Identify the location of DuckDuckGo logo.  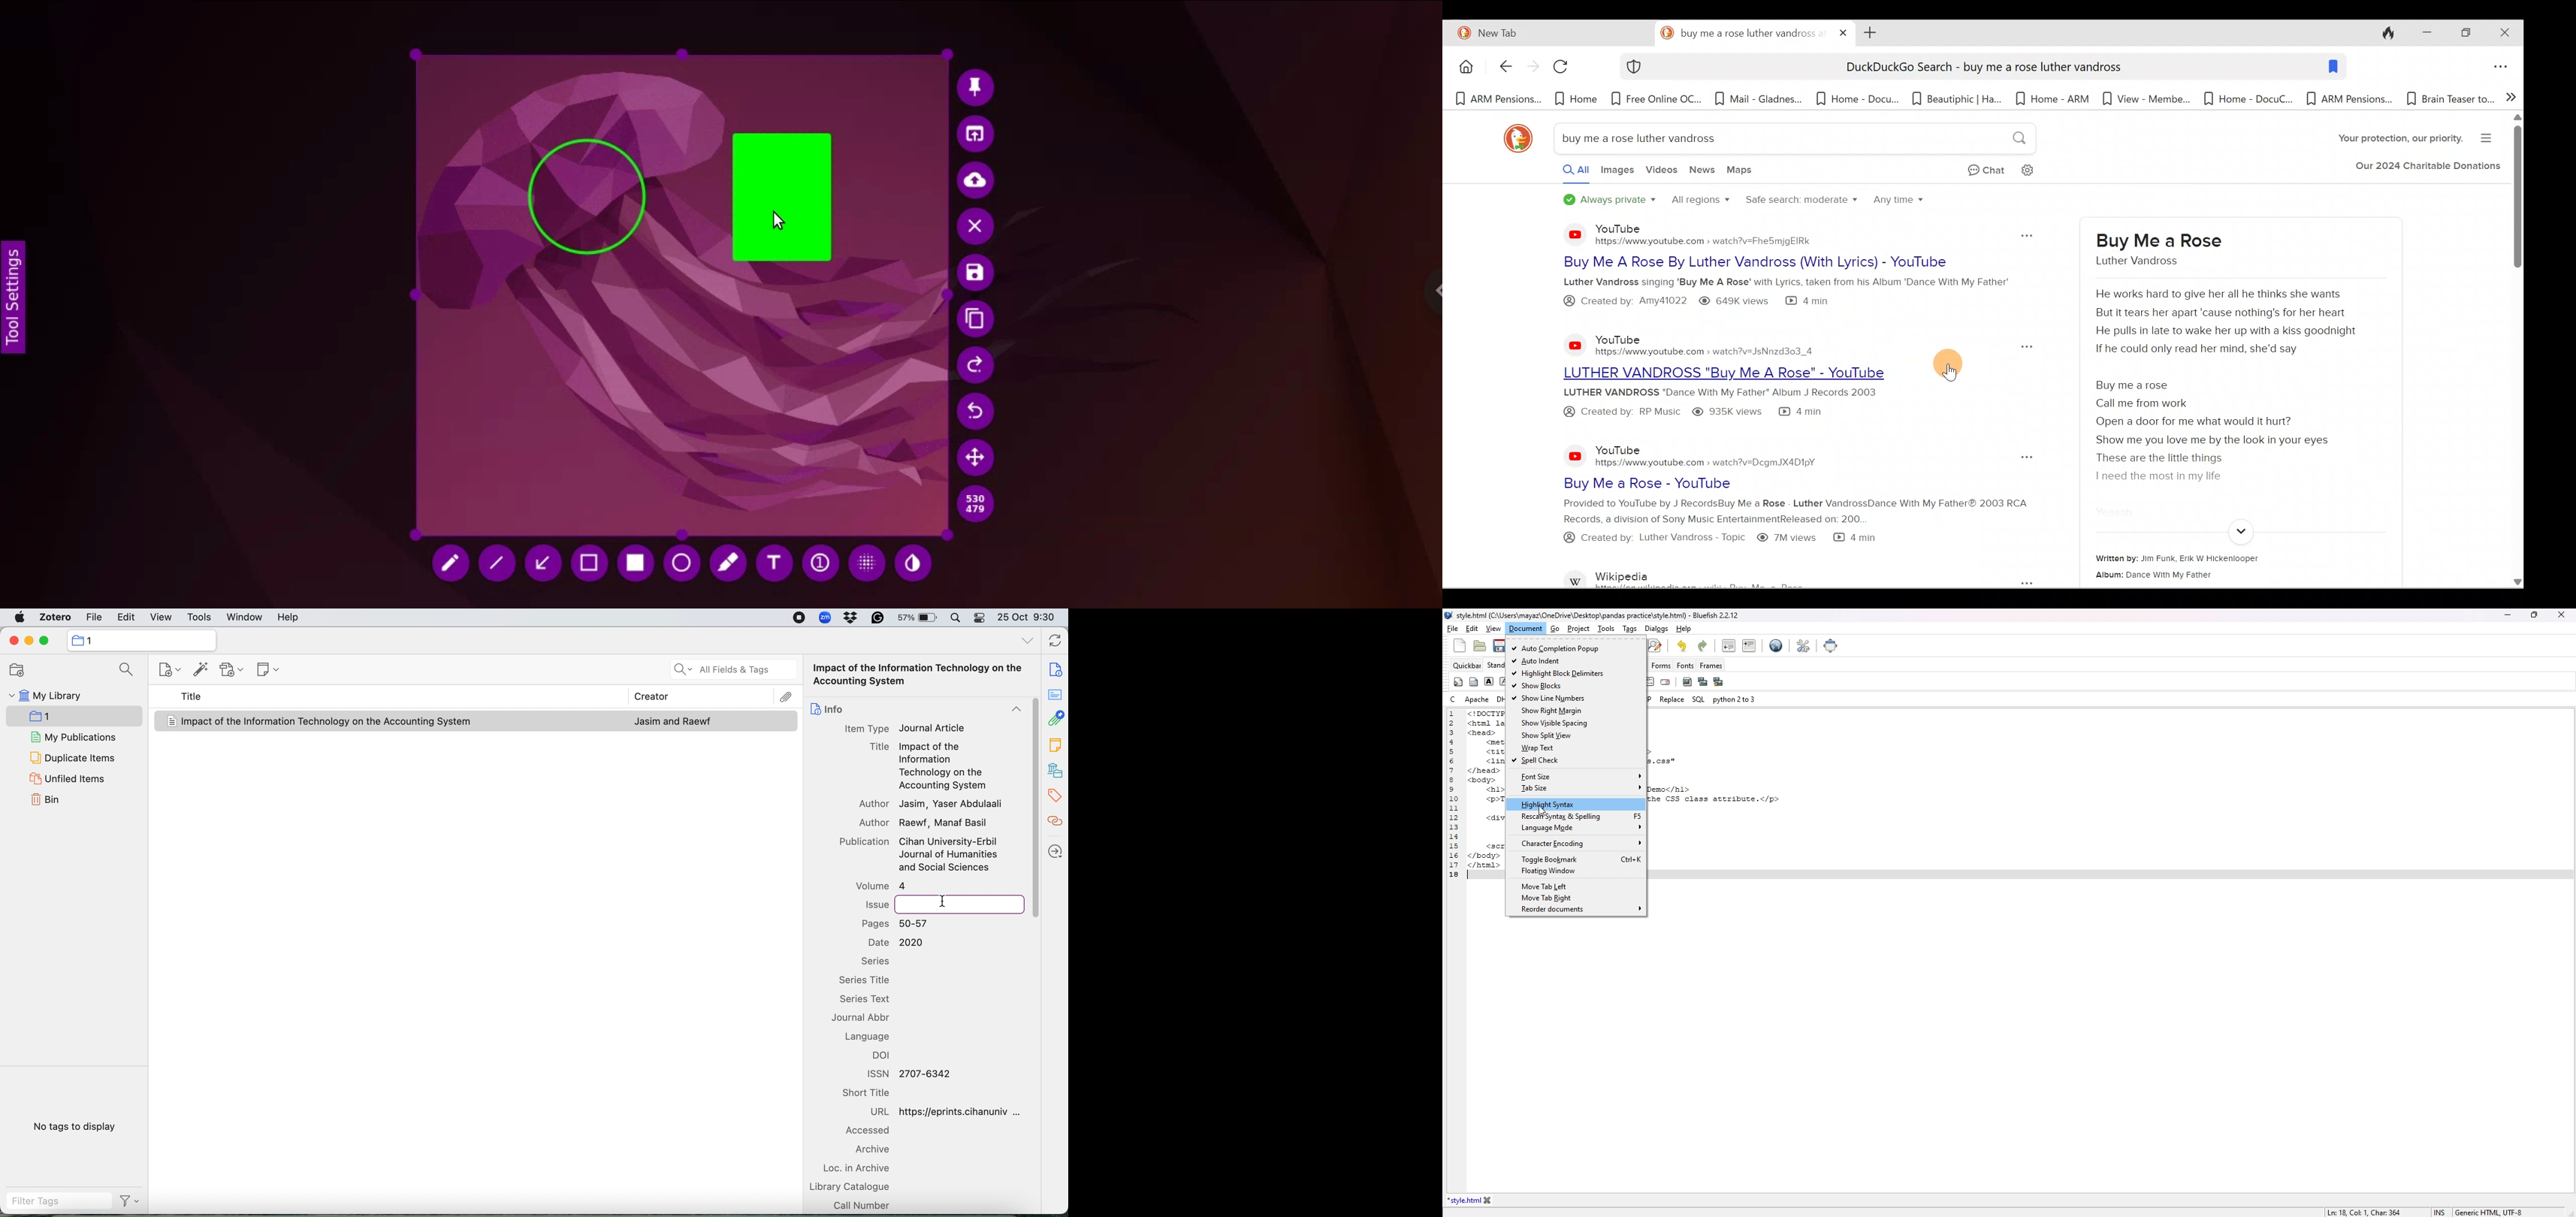
(1513, 139).